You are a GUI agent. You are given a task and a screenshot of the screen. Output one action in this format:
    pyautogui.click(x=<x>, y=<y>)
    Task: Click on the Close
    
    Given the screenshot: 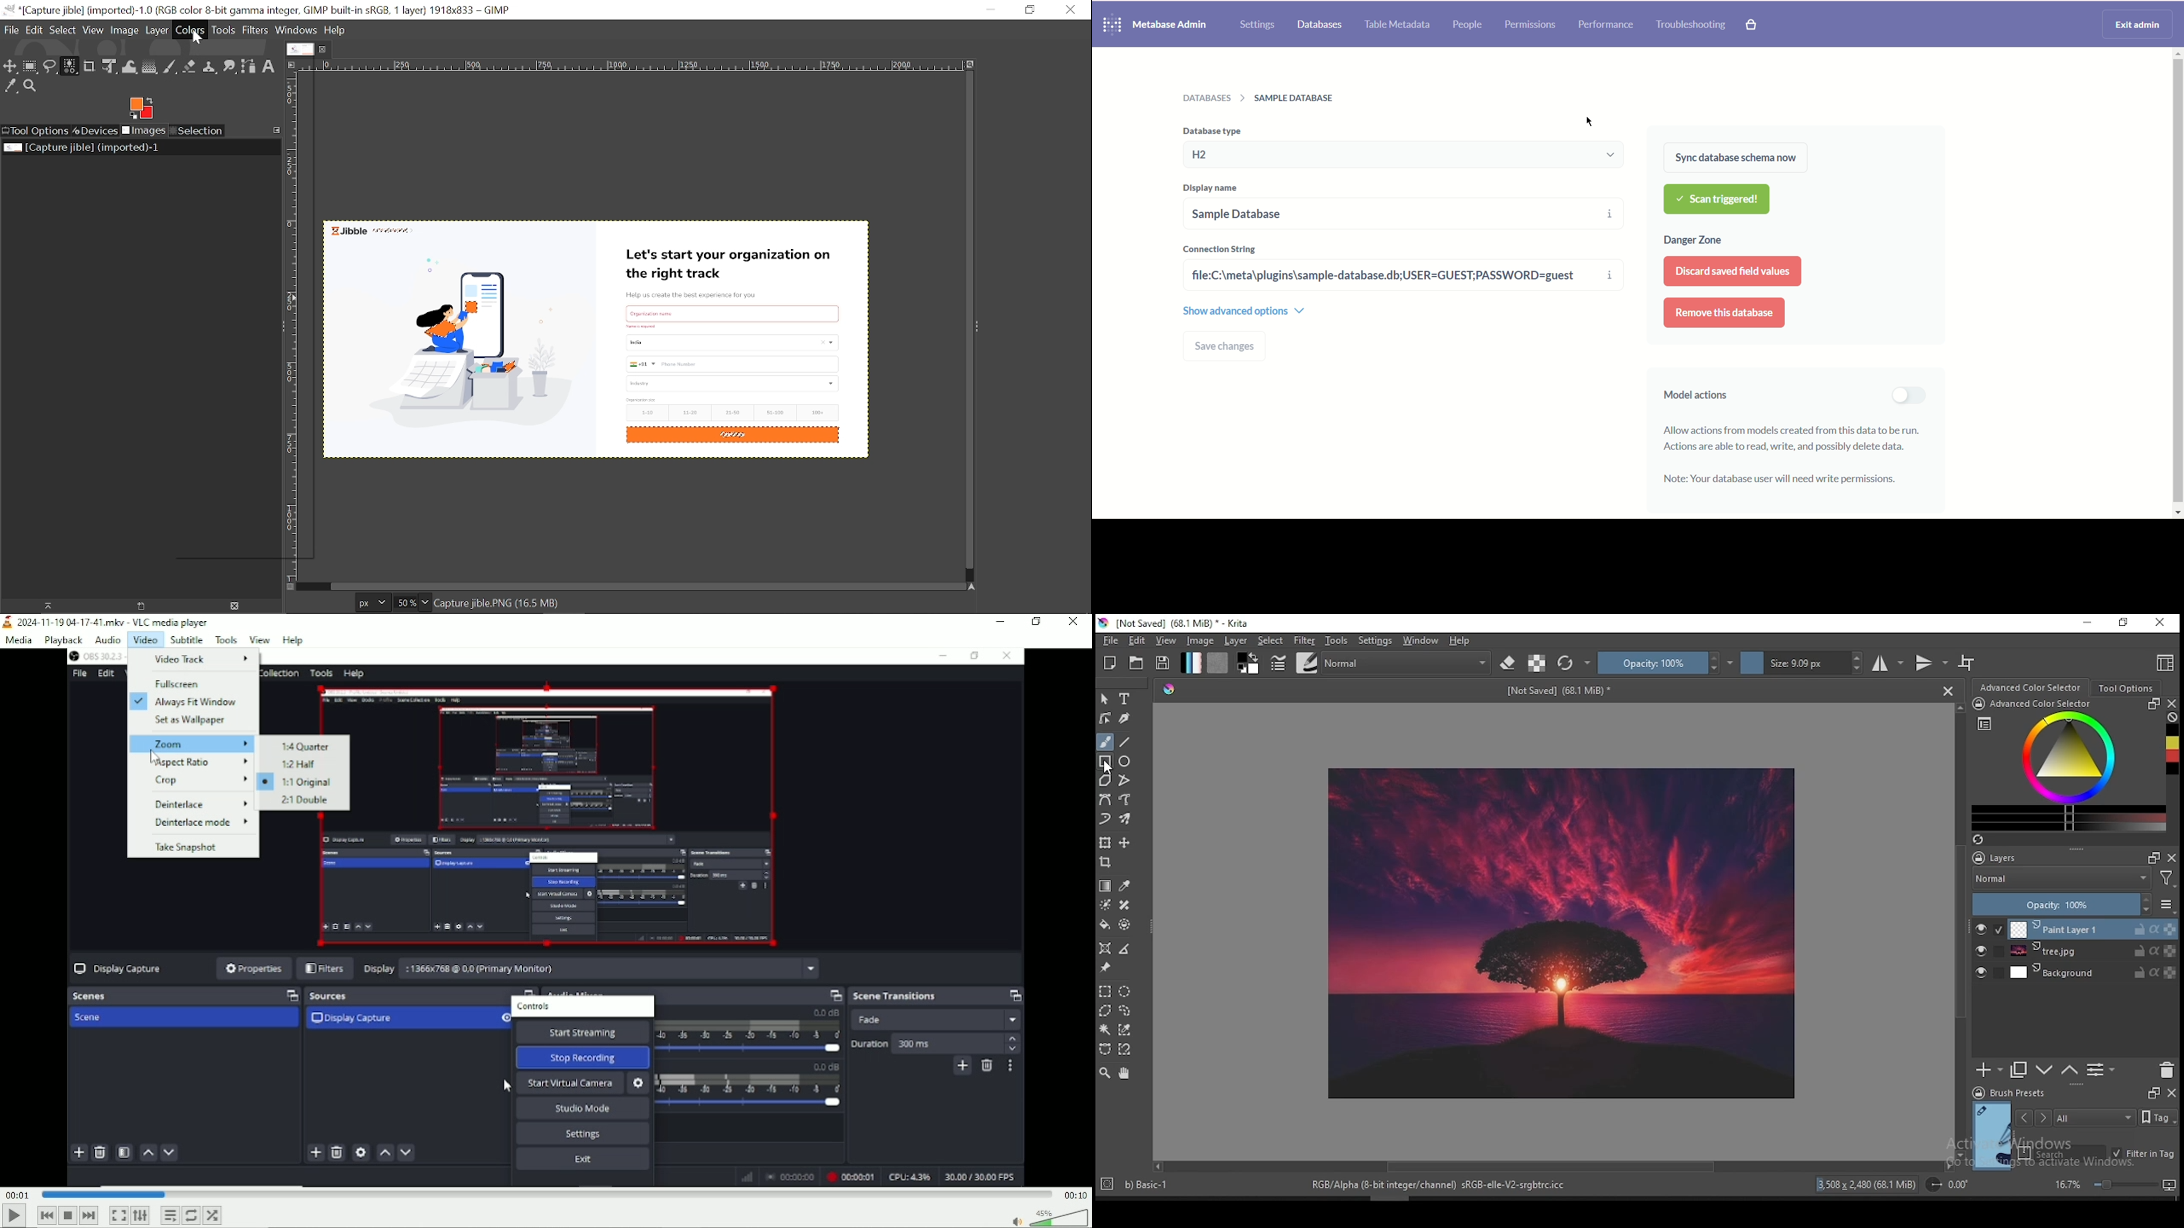 What is the action you would take?
    pyautogui.click(x=1948, y=691)
    